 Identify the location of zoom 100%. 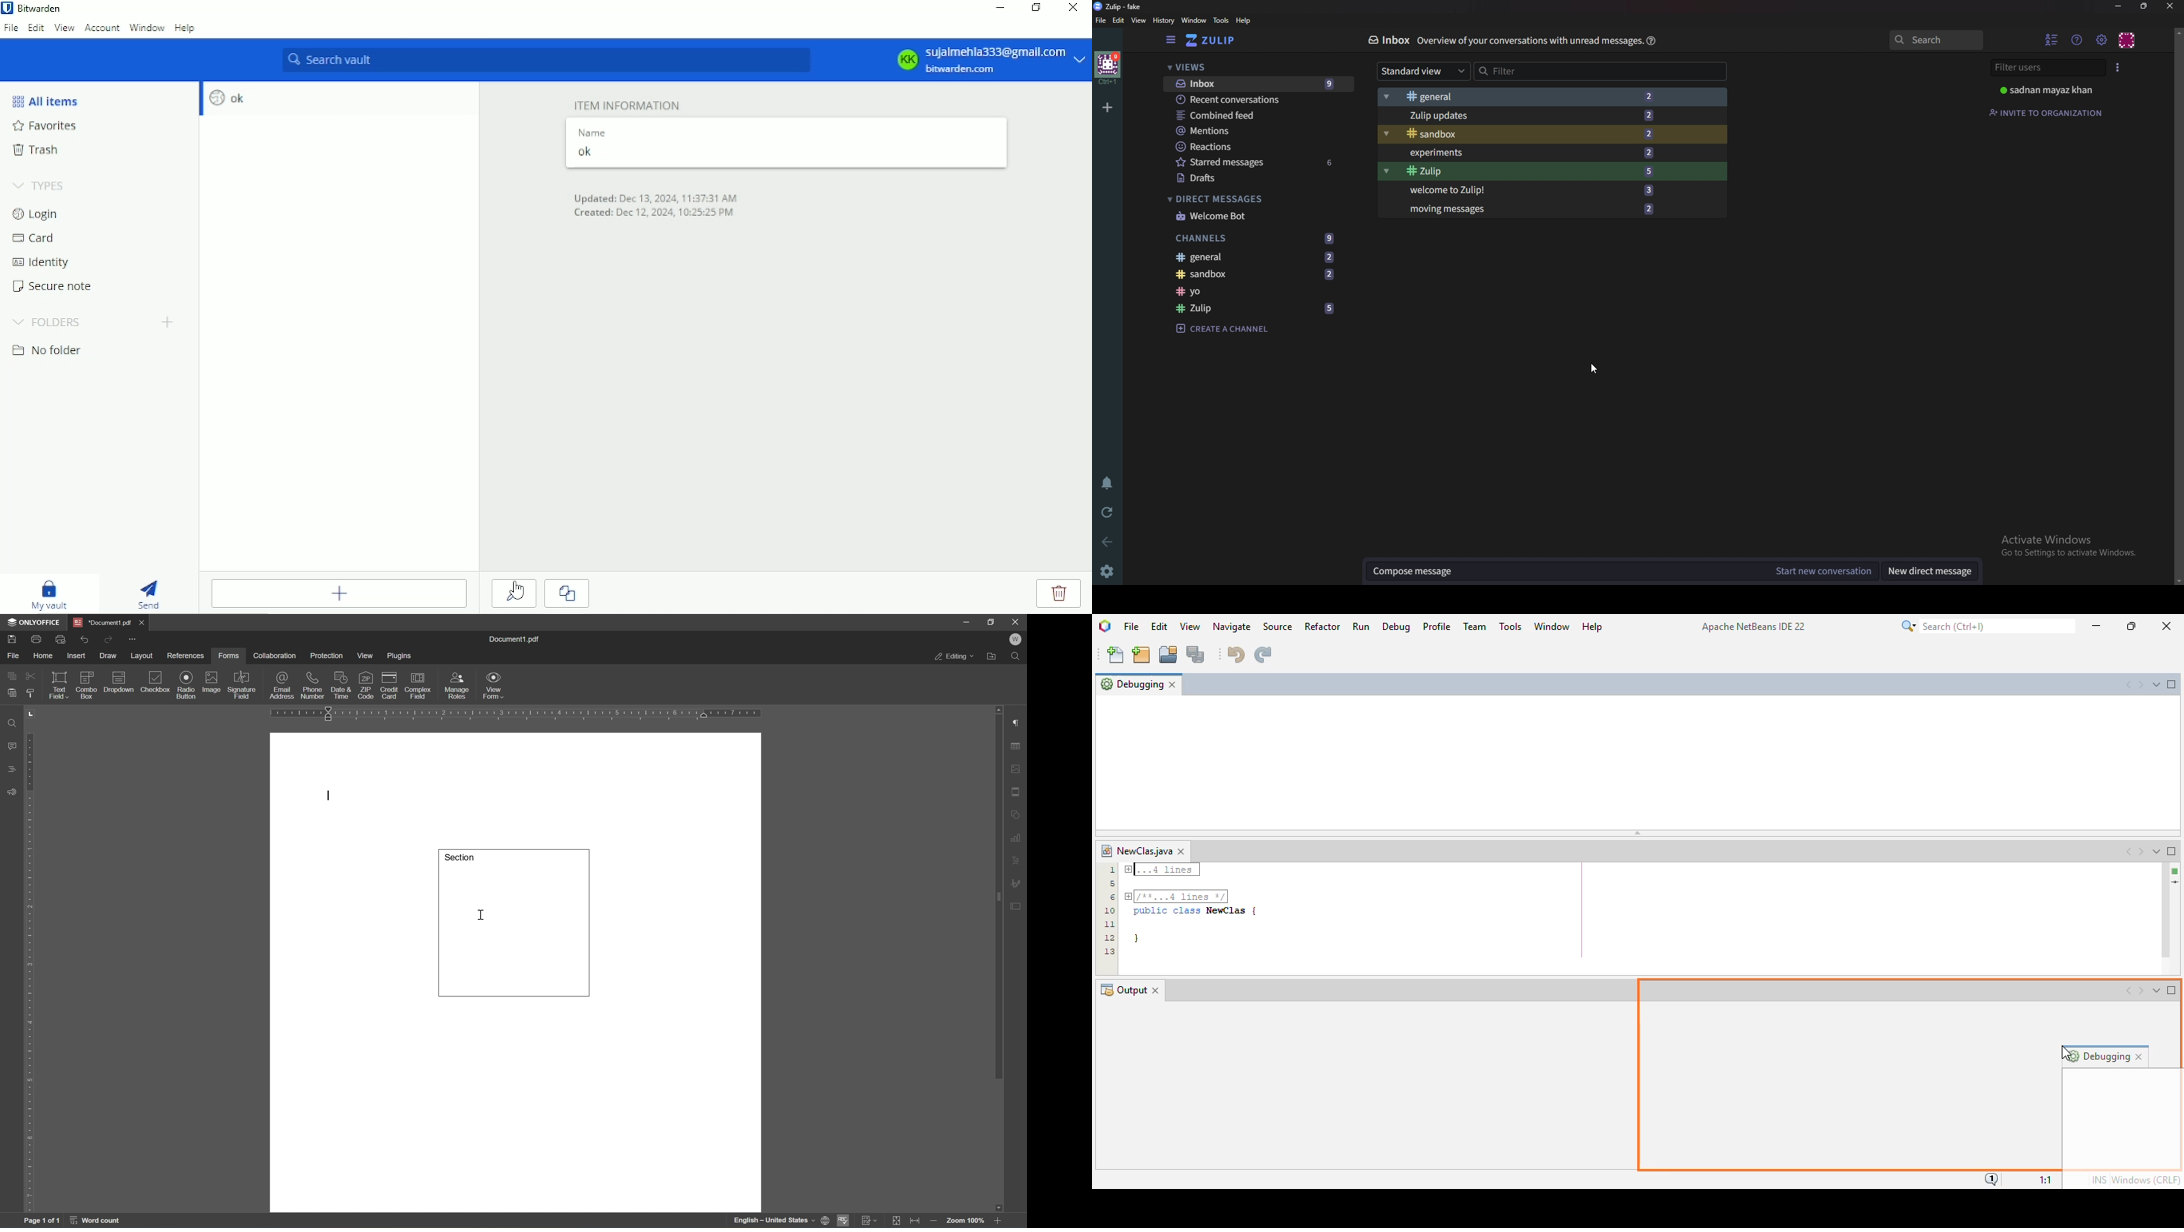
(966, 1222).